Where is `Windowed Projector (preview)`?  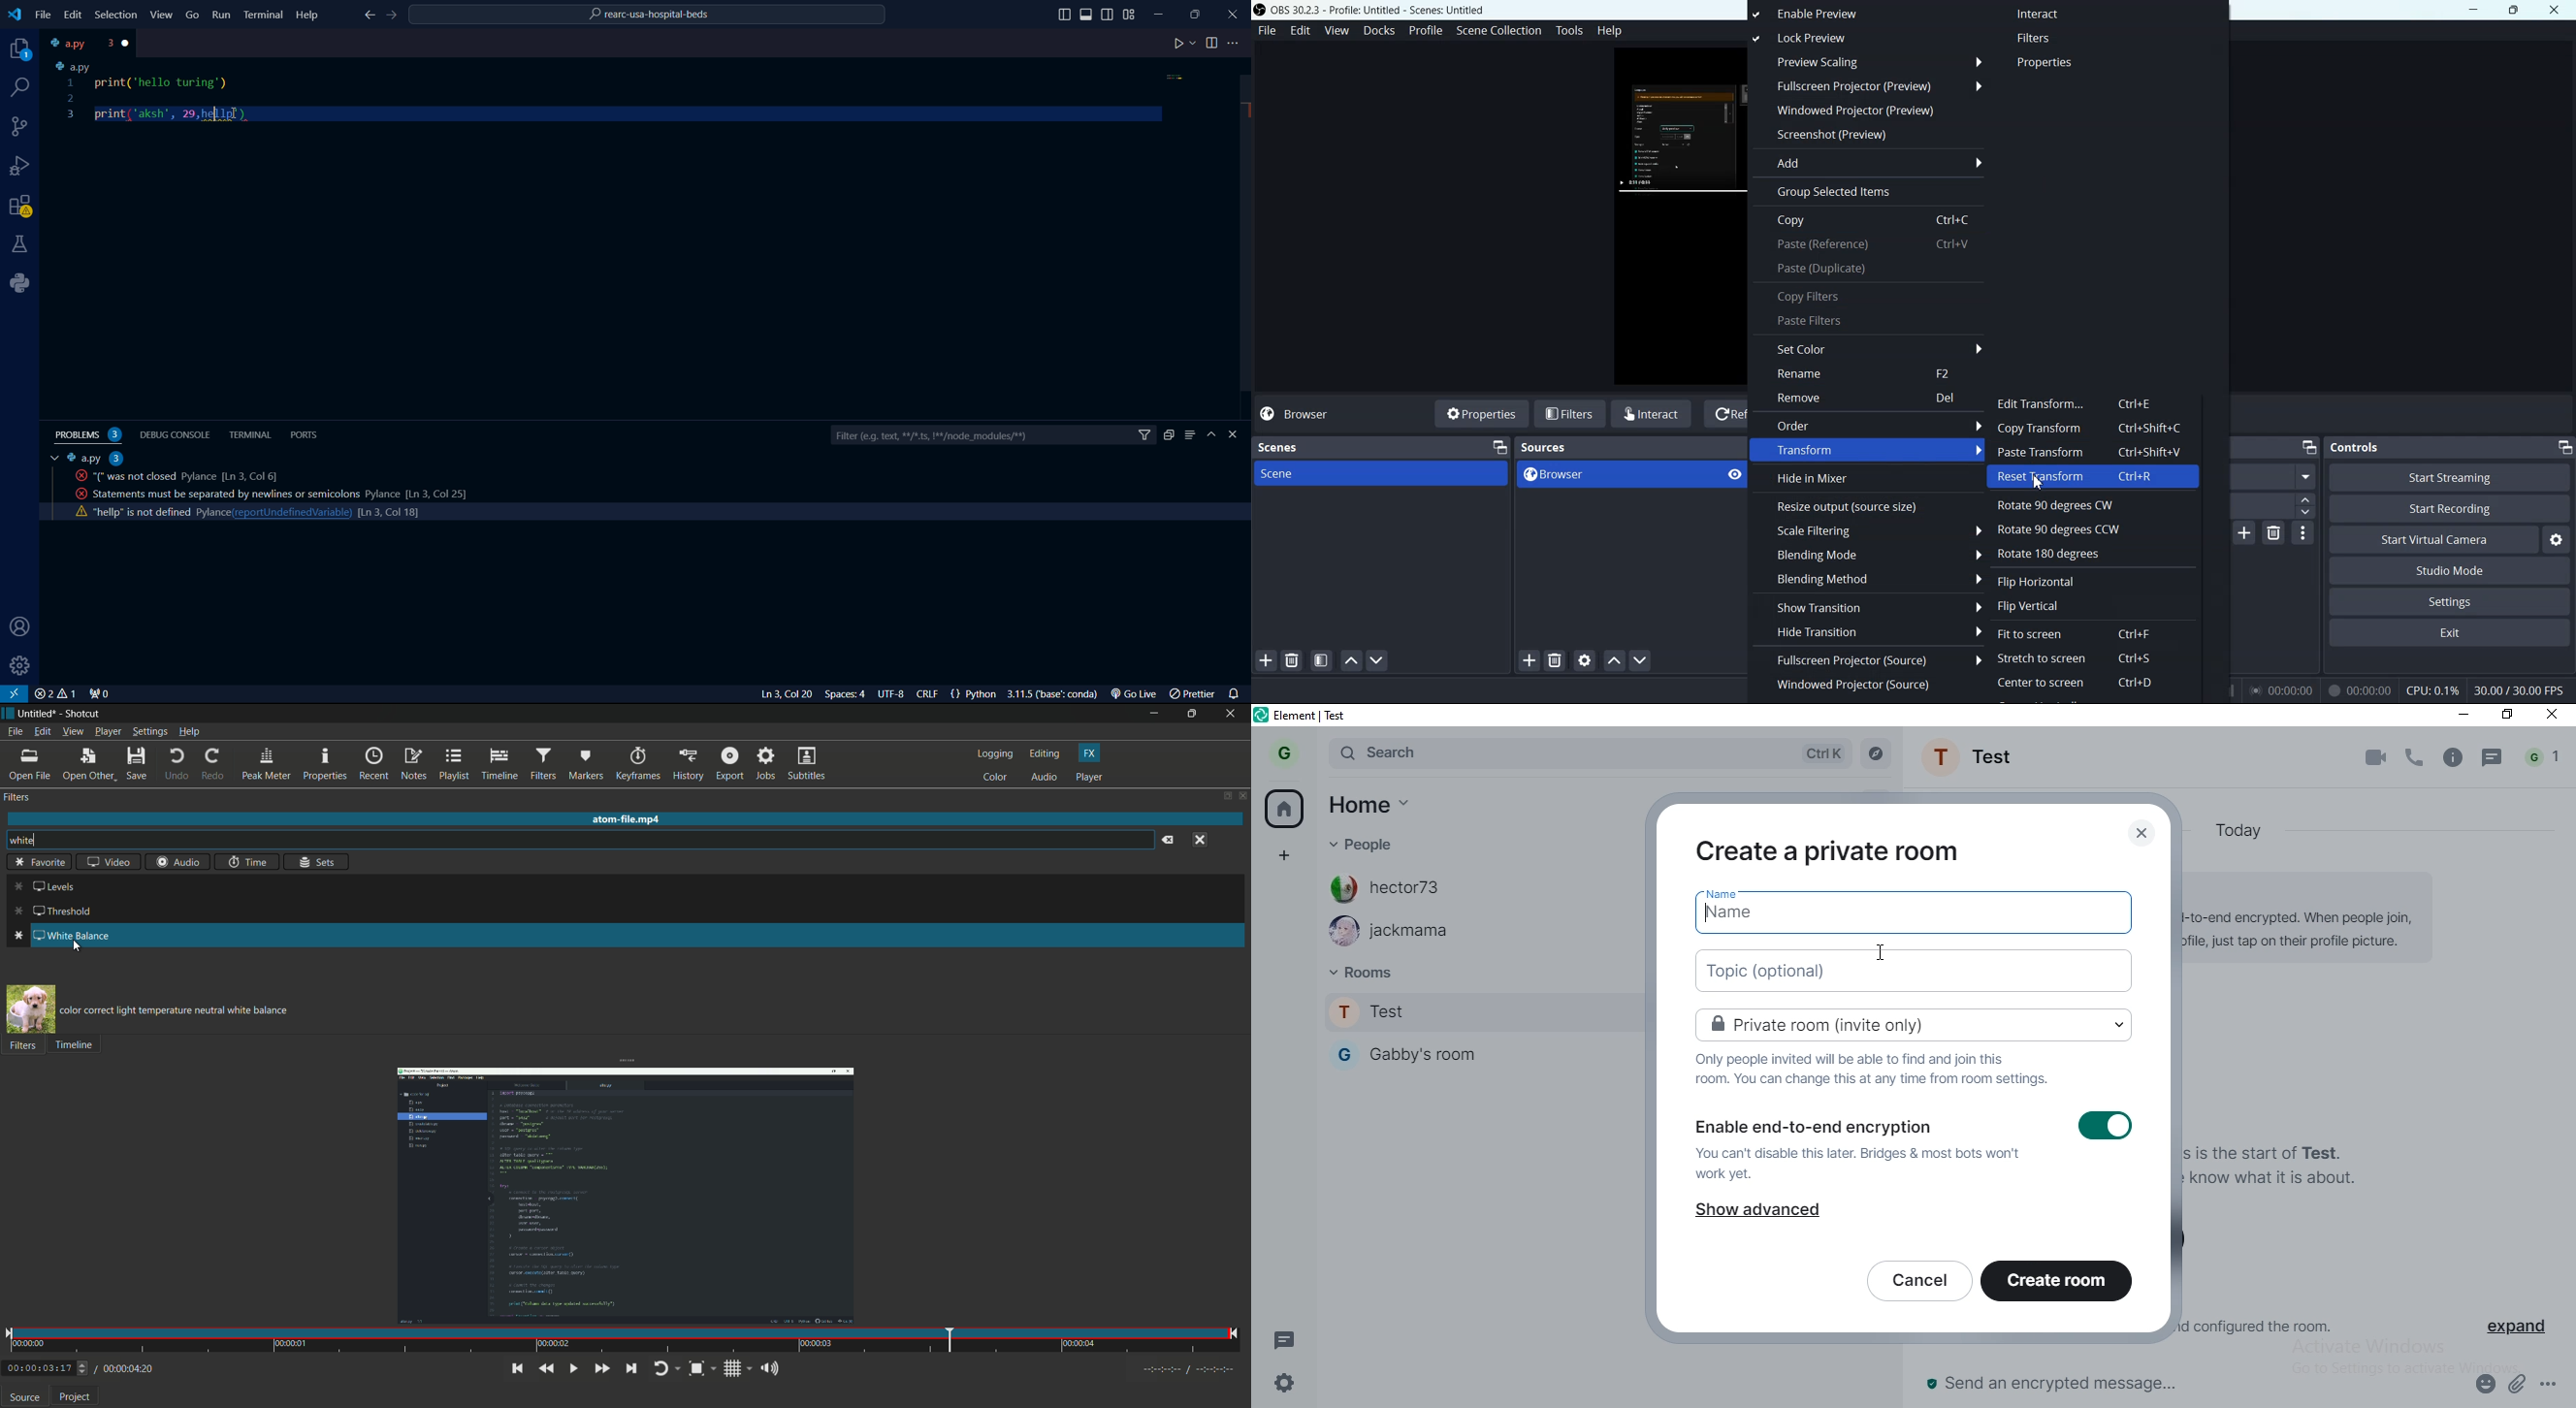 Windowed Projector (preview) is located at coordinates (1867, 110).